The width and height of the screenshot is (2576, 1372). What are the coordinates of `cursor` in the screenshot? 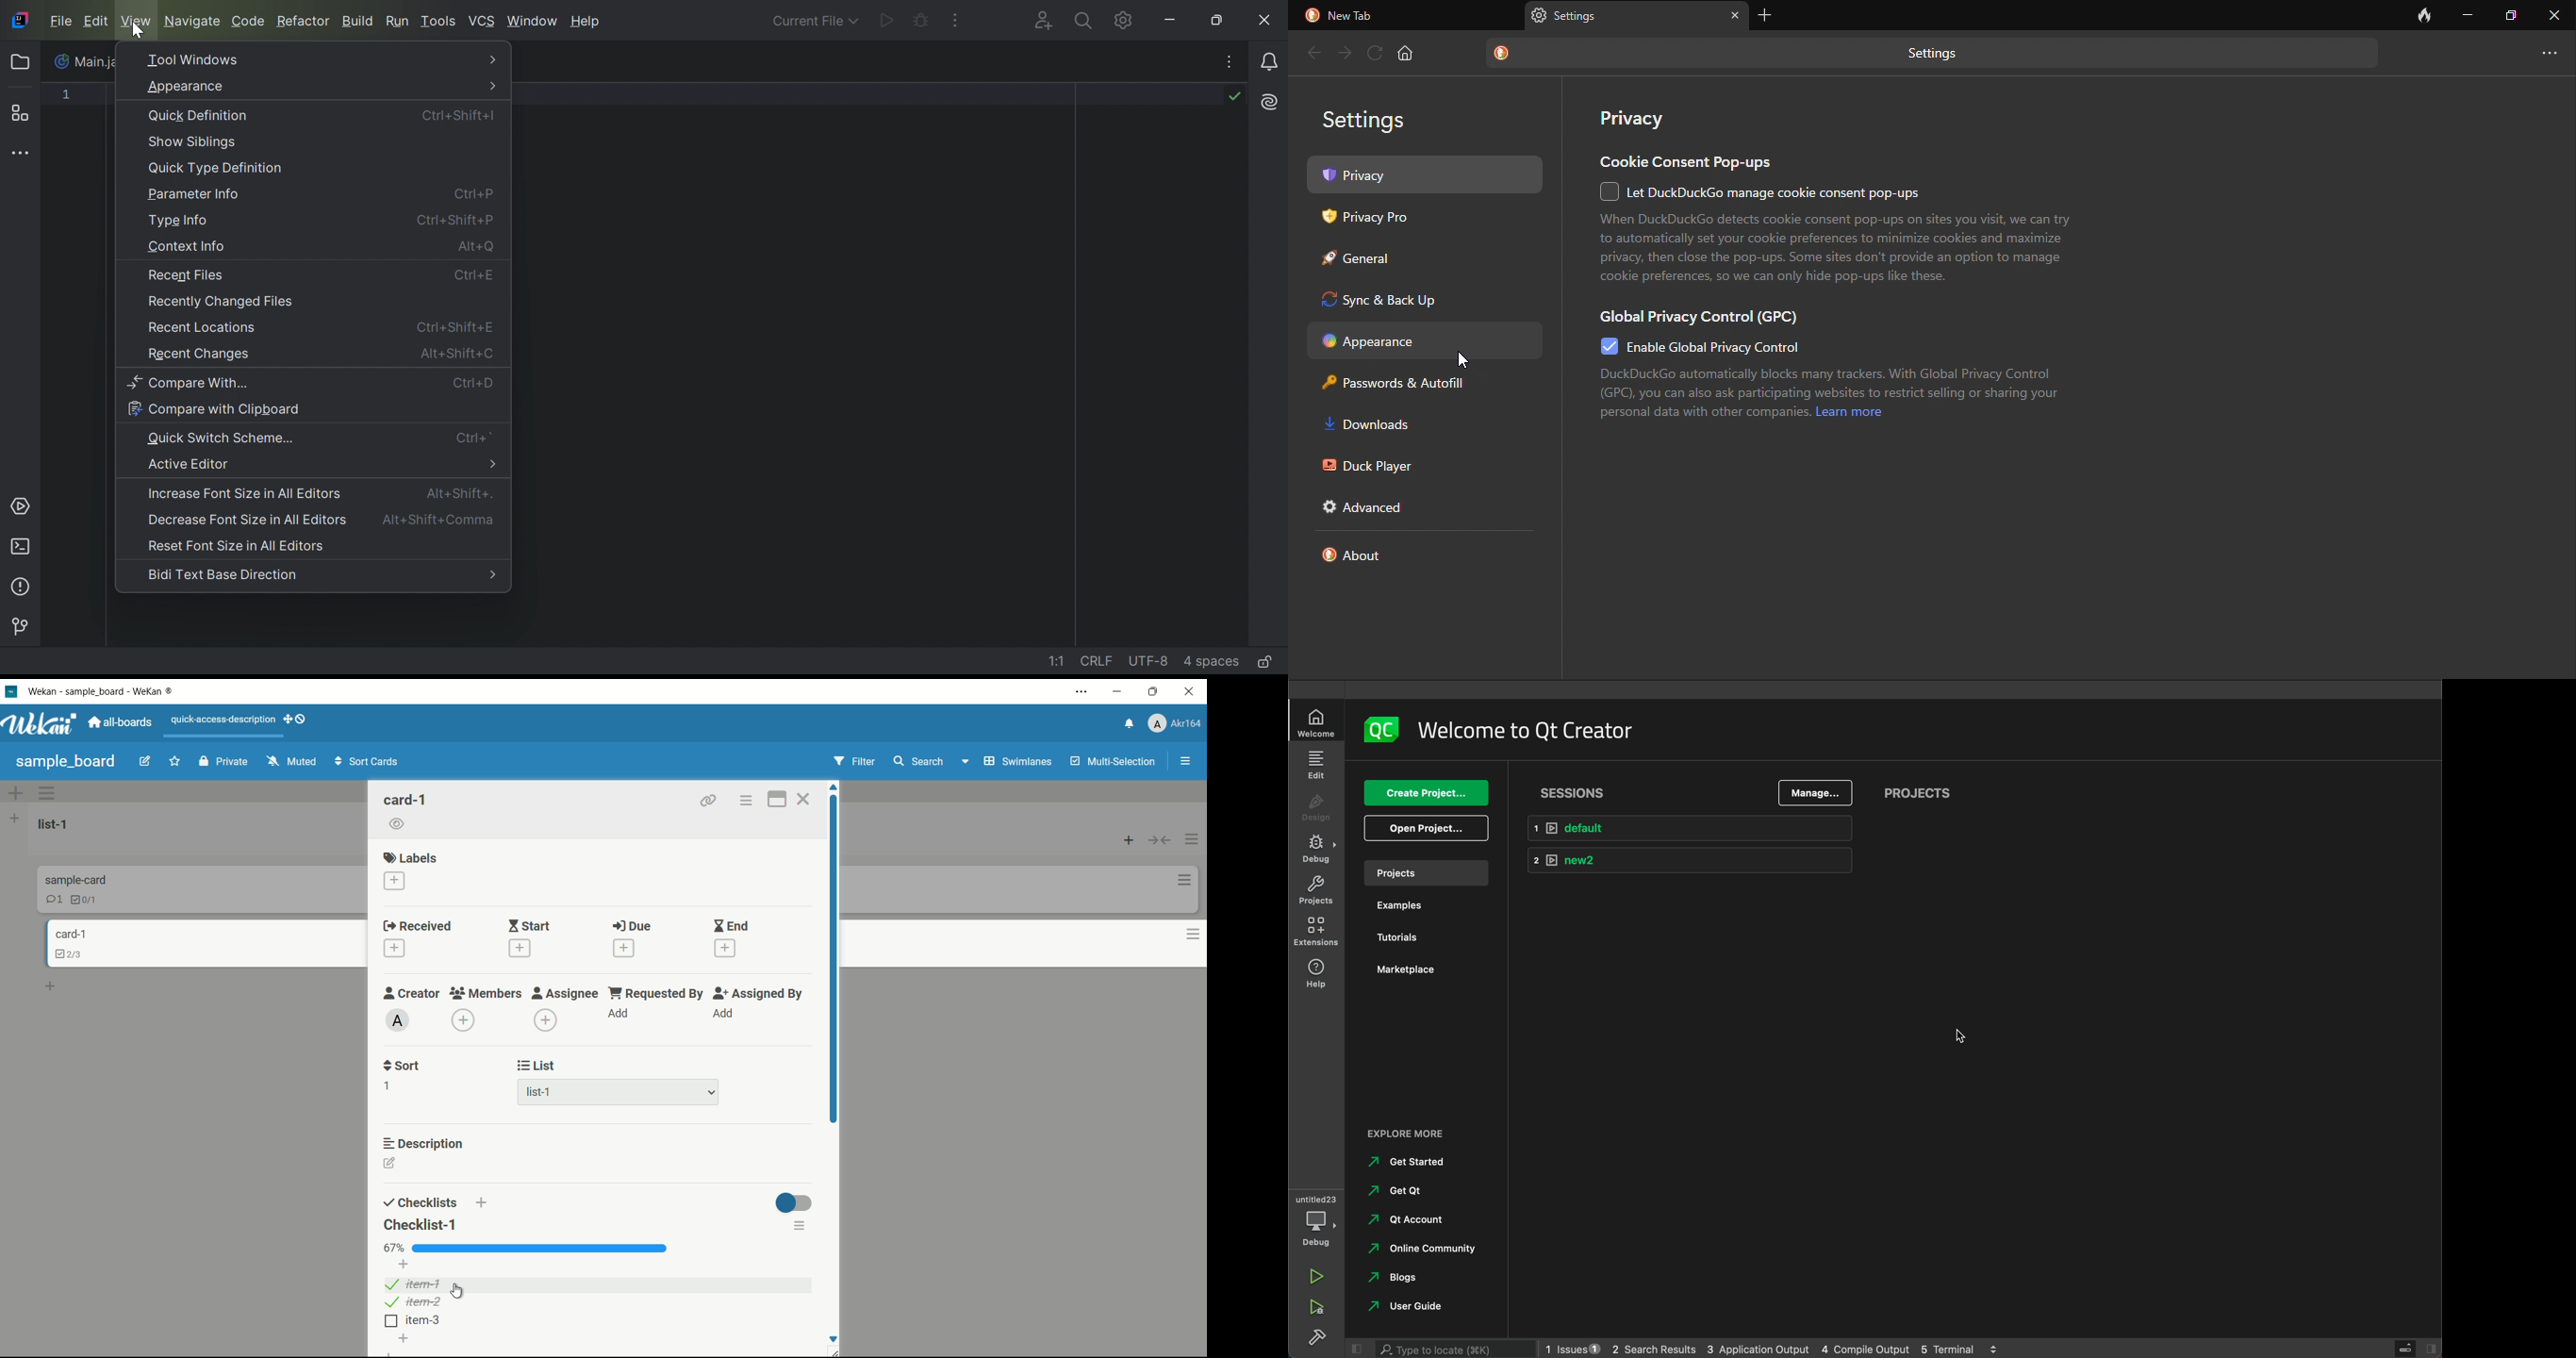 It's located at (457, 1291).